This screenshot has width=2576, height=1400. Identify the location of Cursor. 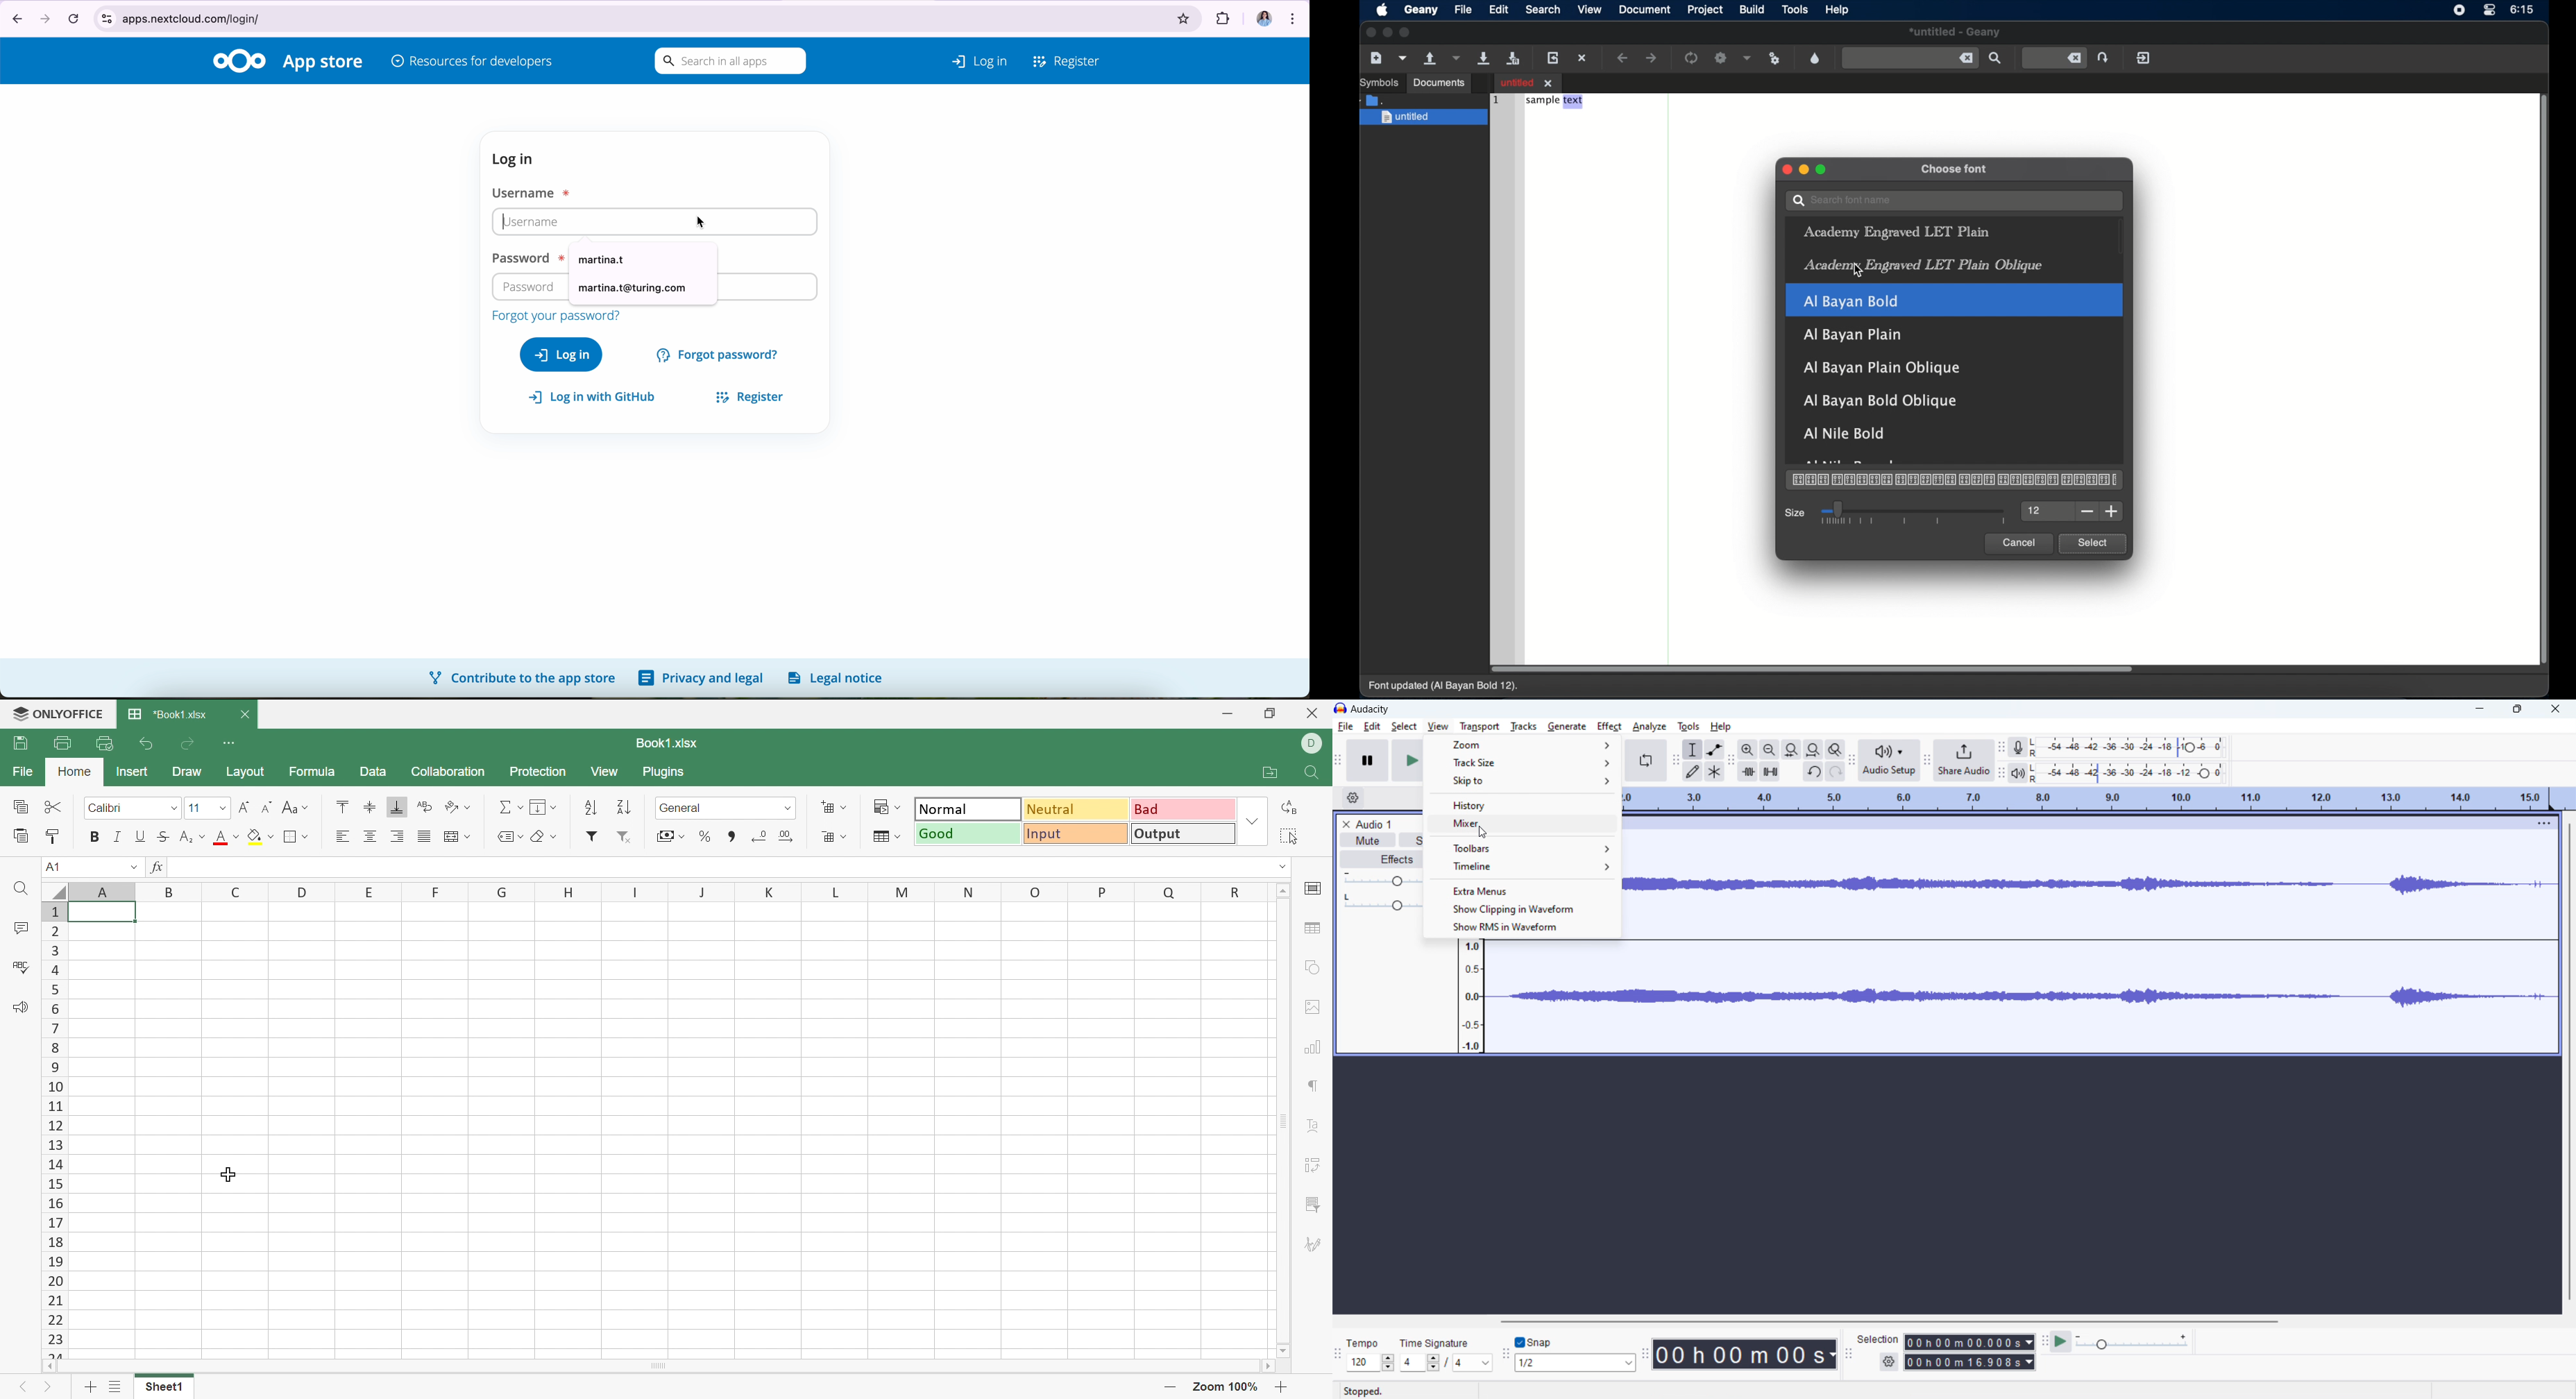
(226, 1171).